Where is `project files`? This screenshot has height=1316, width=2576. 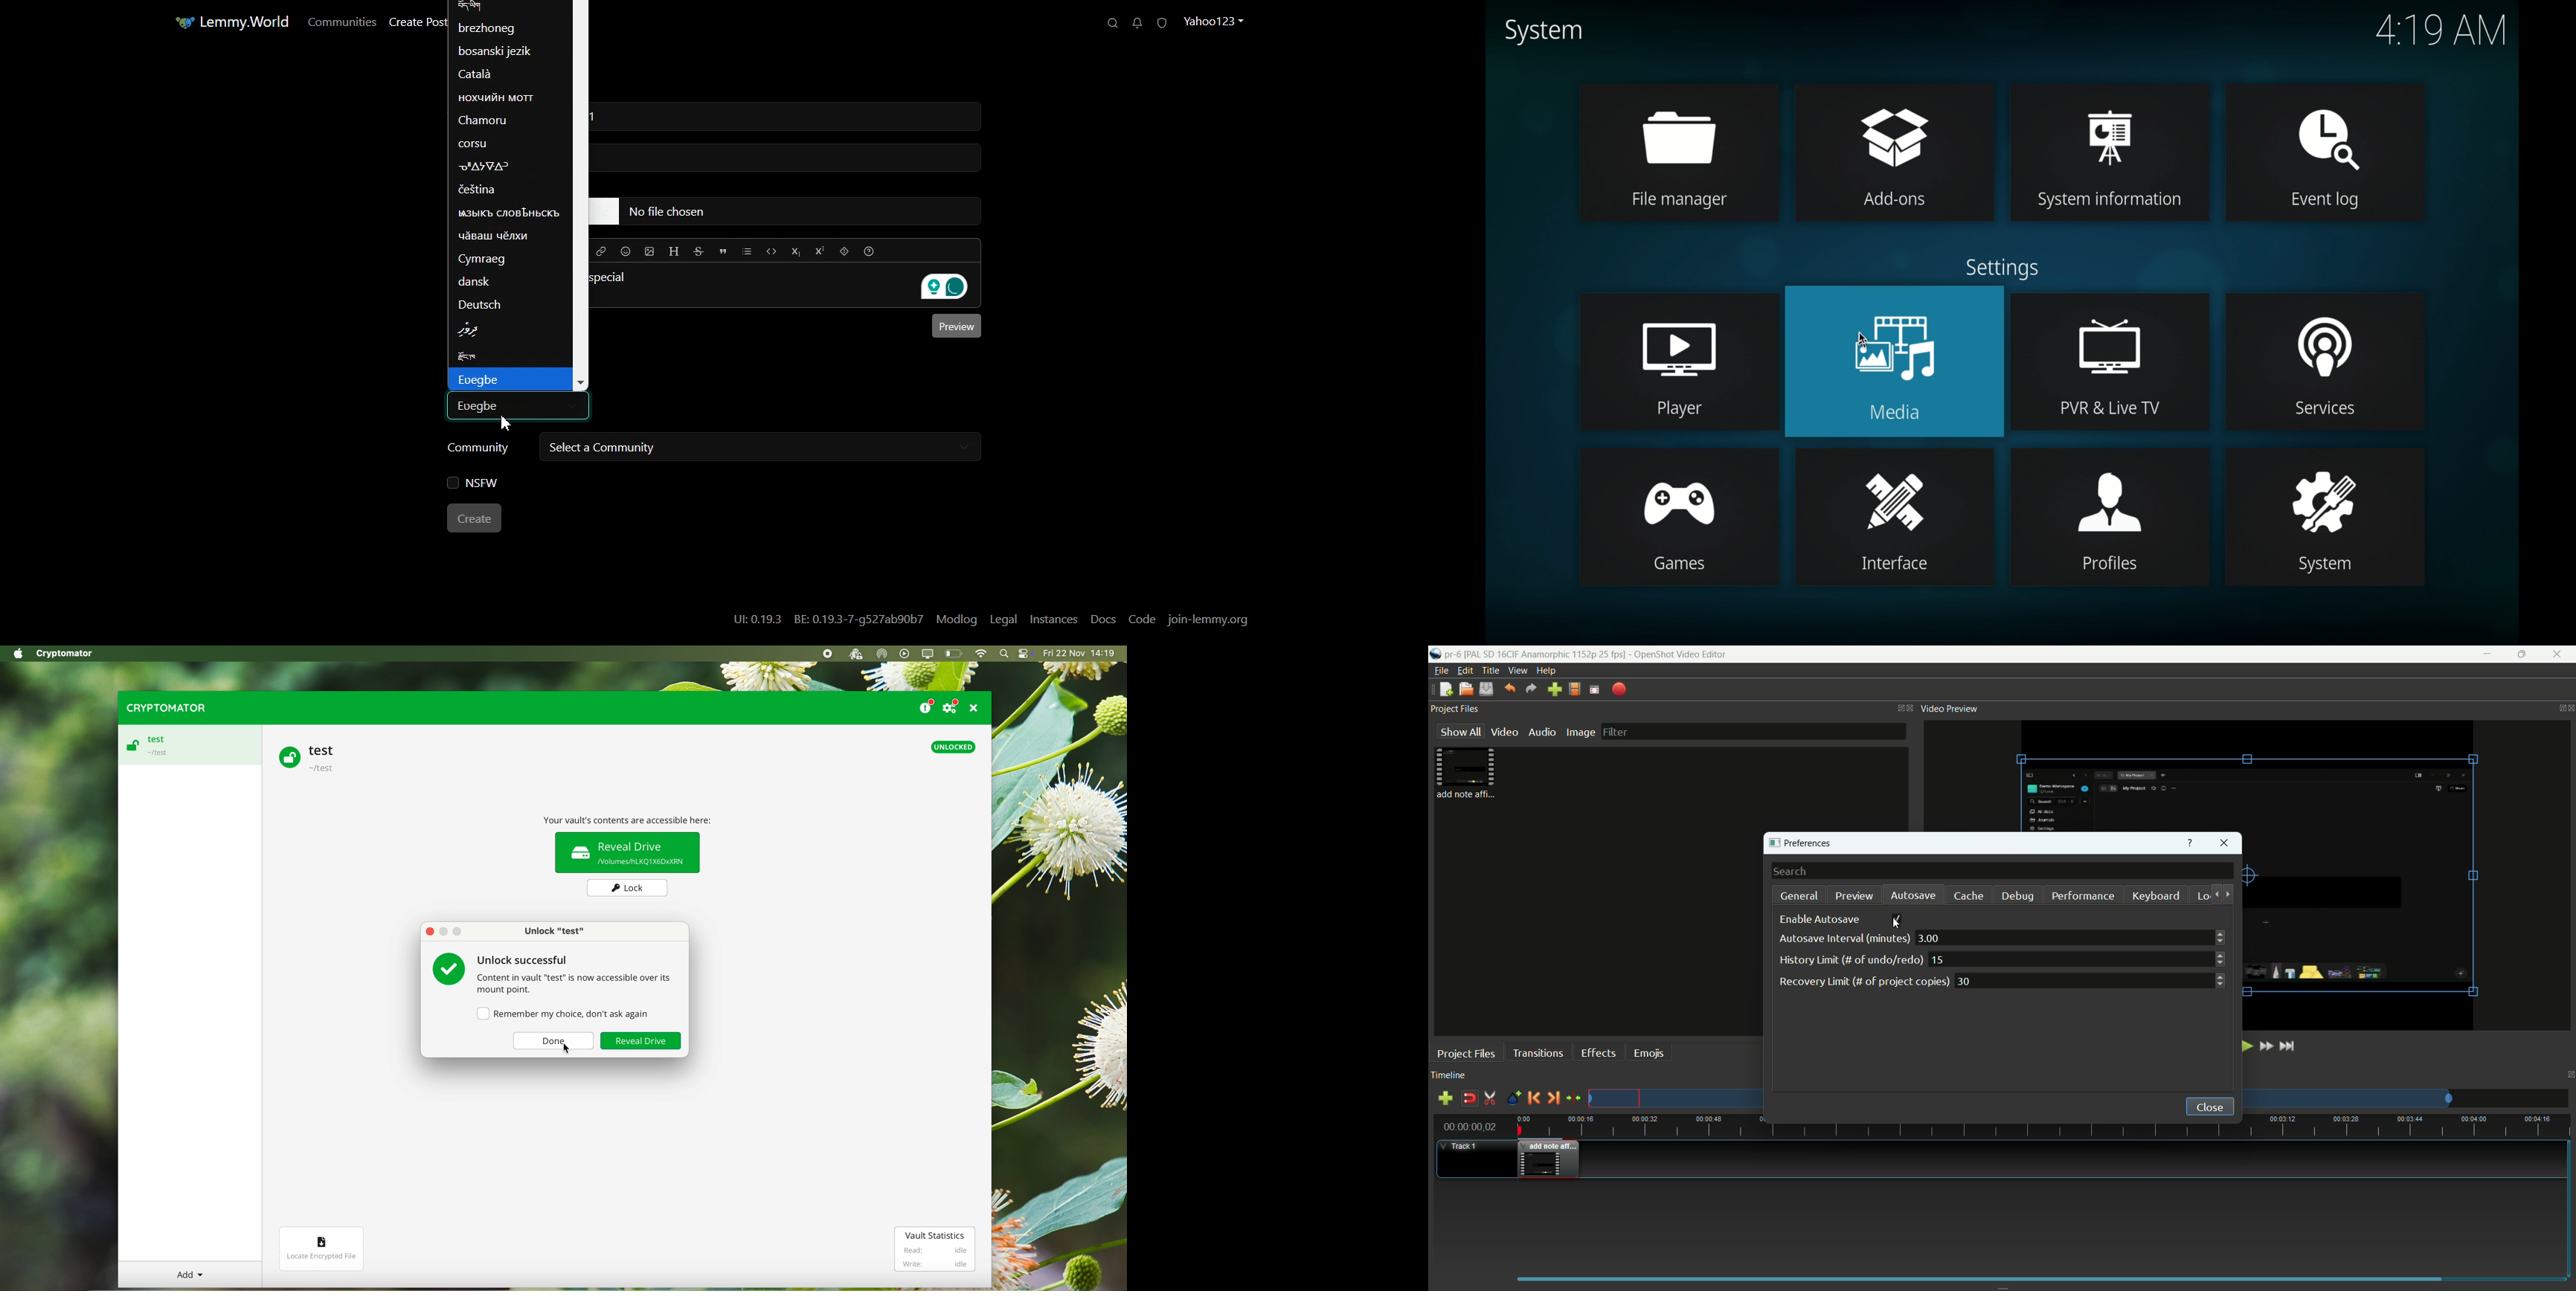
project files is located at coordinates (1466, 773).